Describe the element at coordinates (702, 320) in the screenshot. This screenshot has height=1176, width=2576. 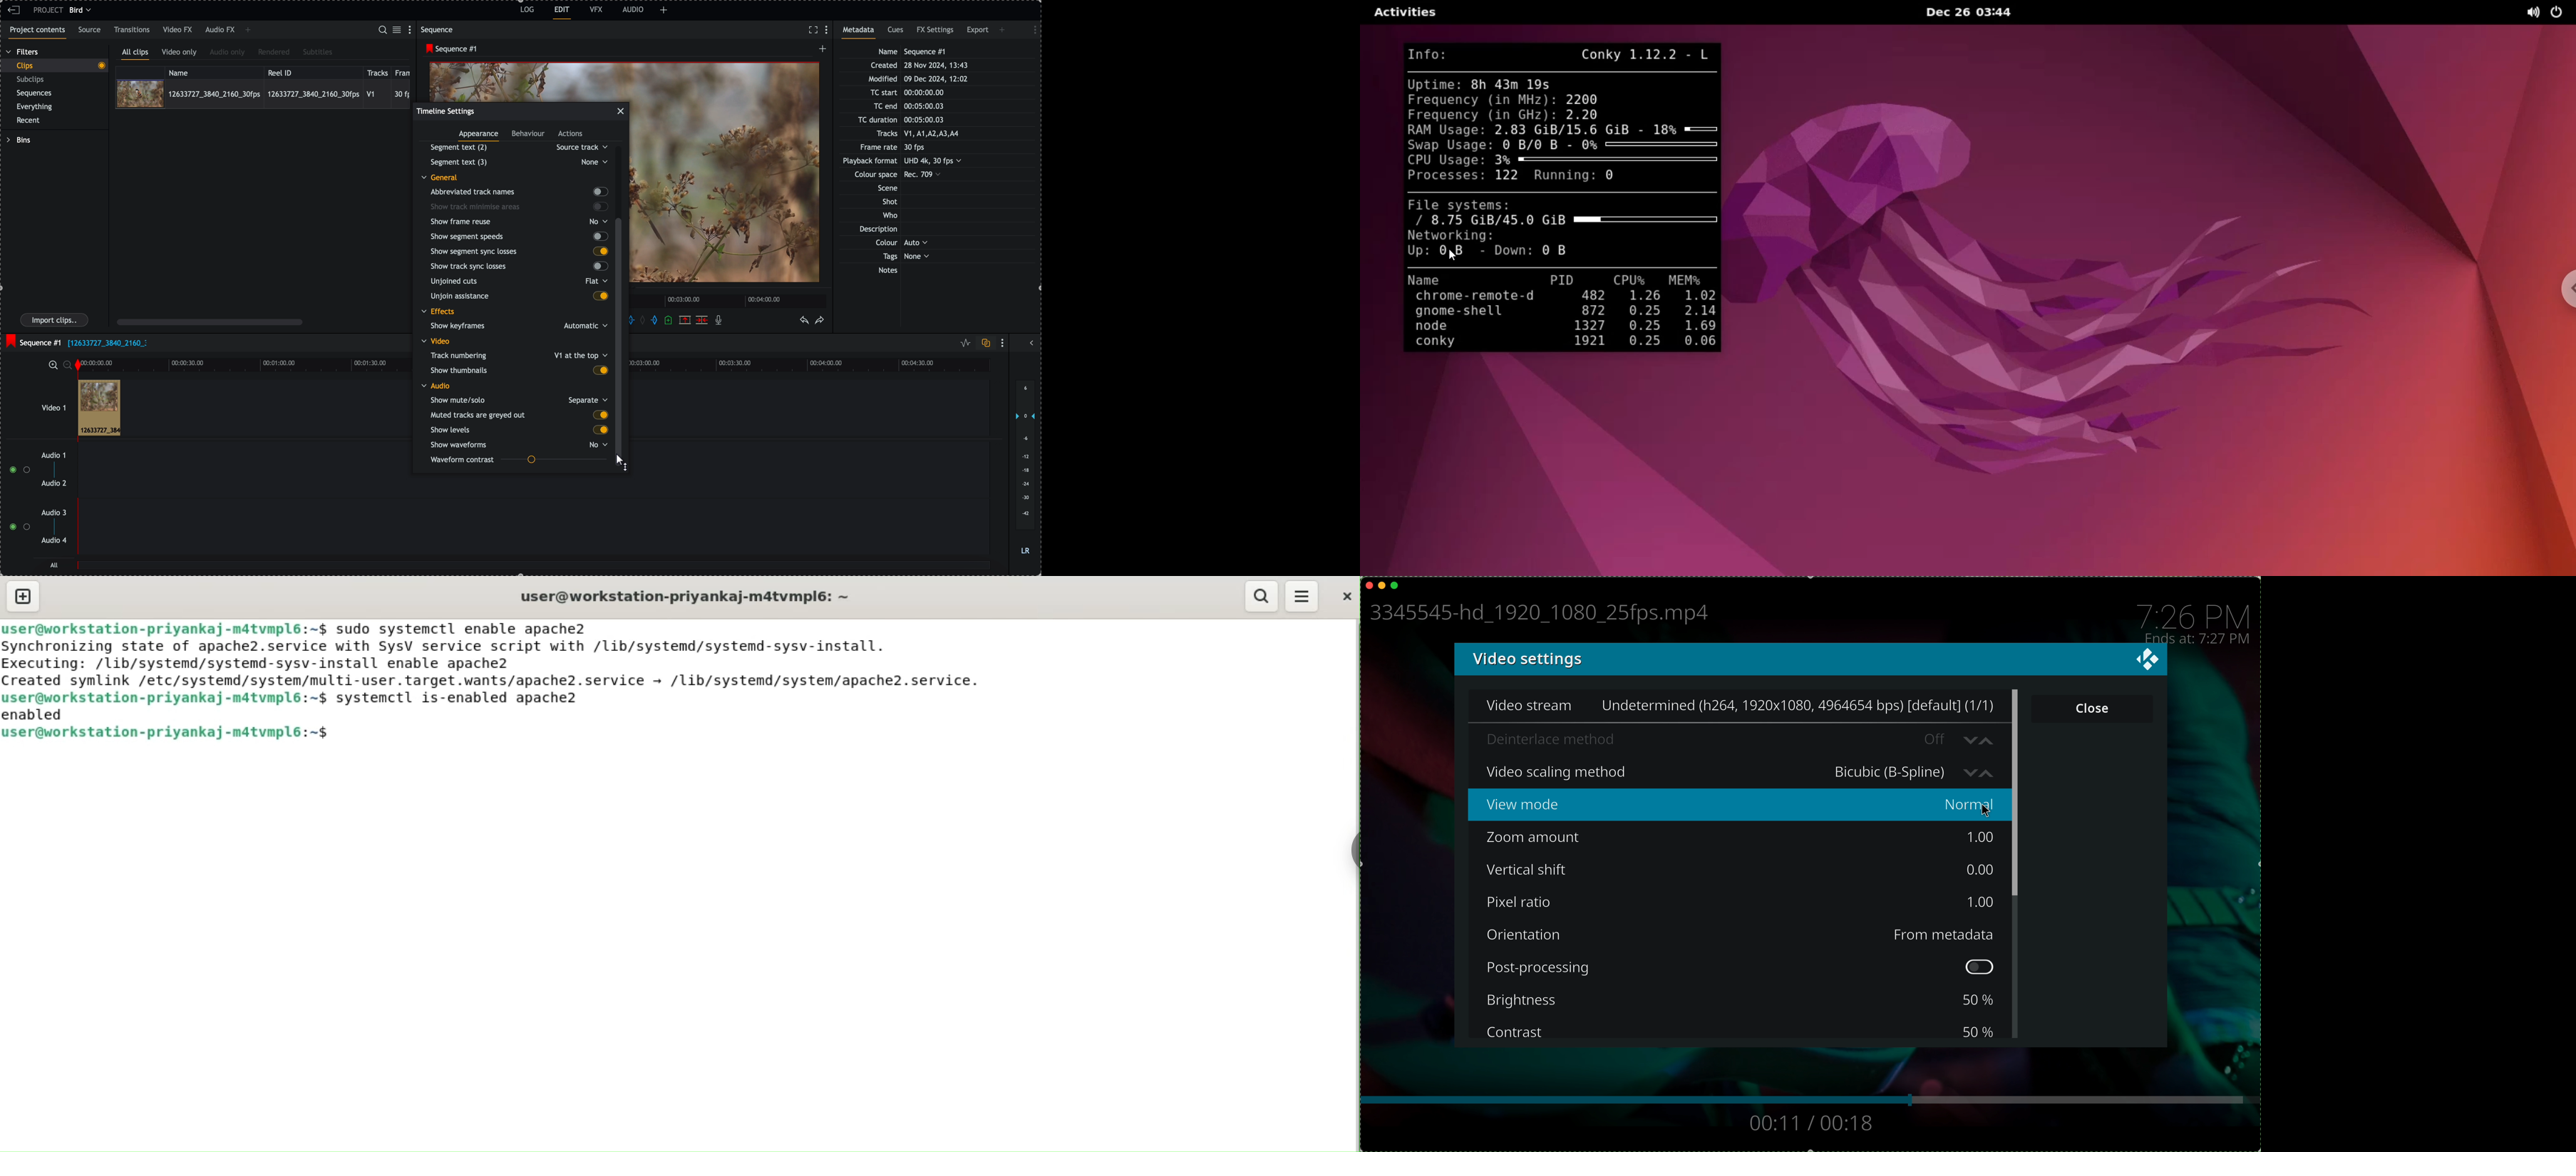
I see `delete/cut` at that location.